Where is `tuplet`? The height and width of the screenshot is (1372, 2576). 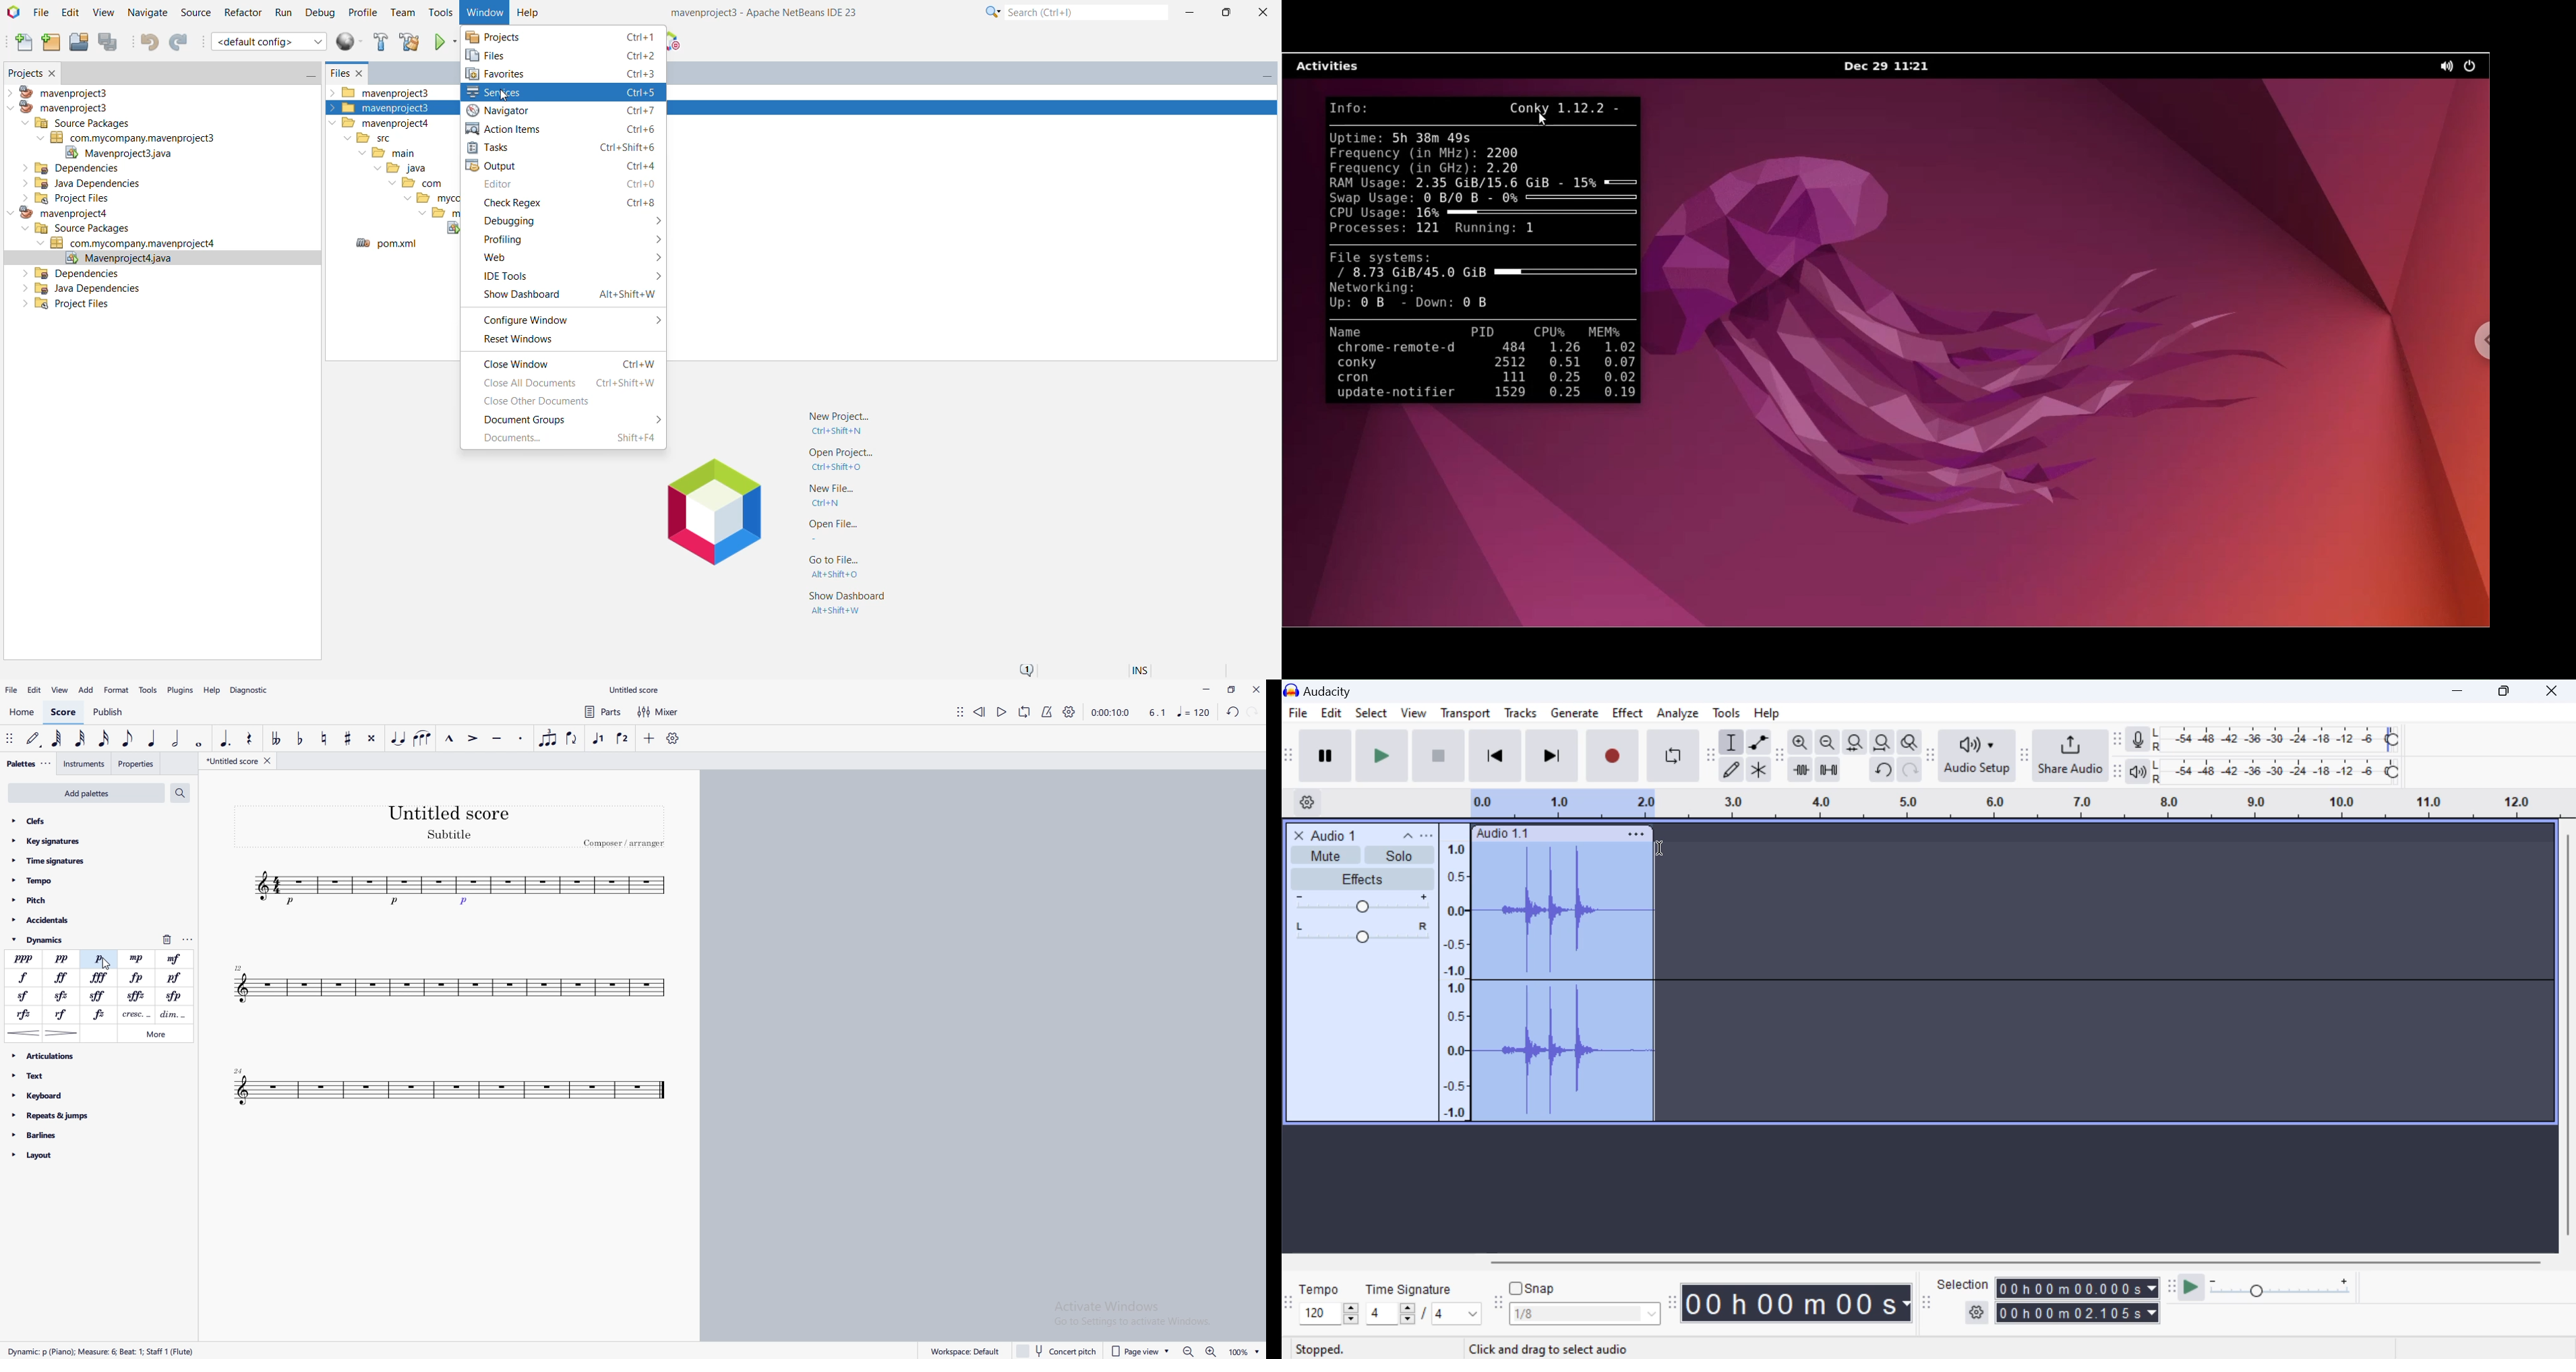
tuplet is located at coordinates (549, 738).